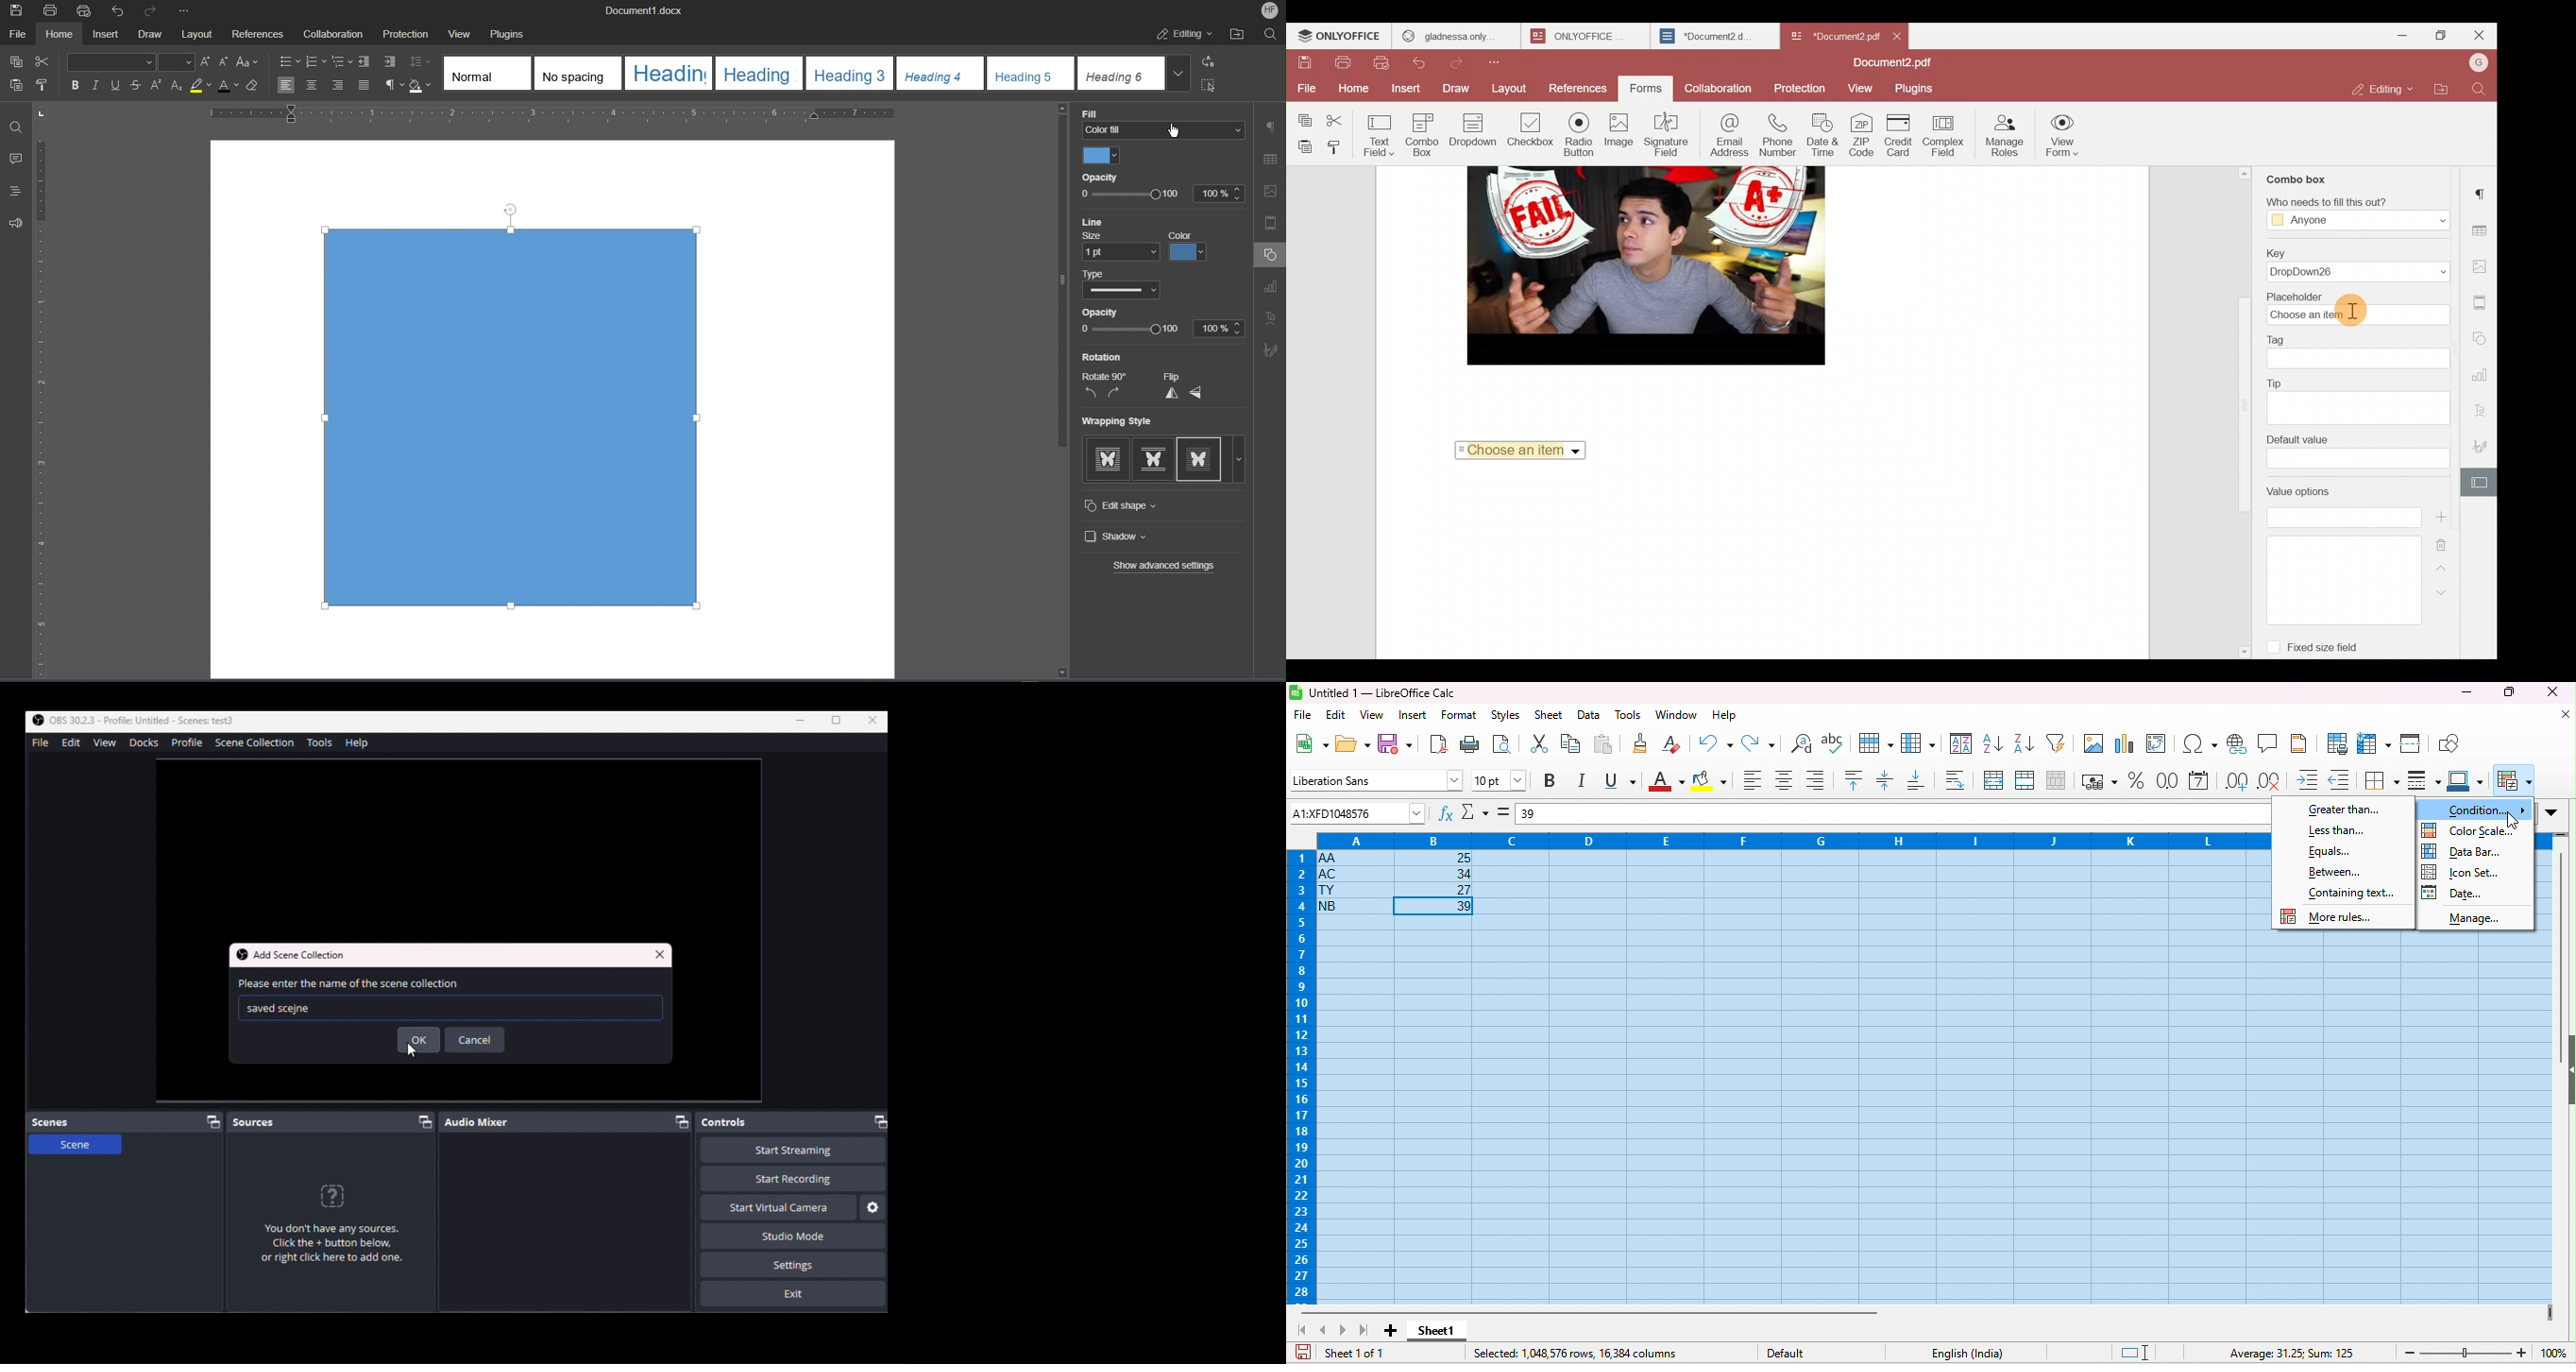 The image size is (2576, 1372). What do you see at coordinates (1373, 693) in the screenshot?
I see `title` at bounding box center [1373, 693].